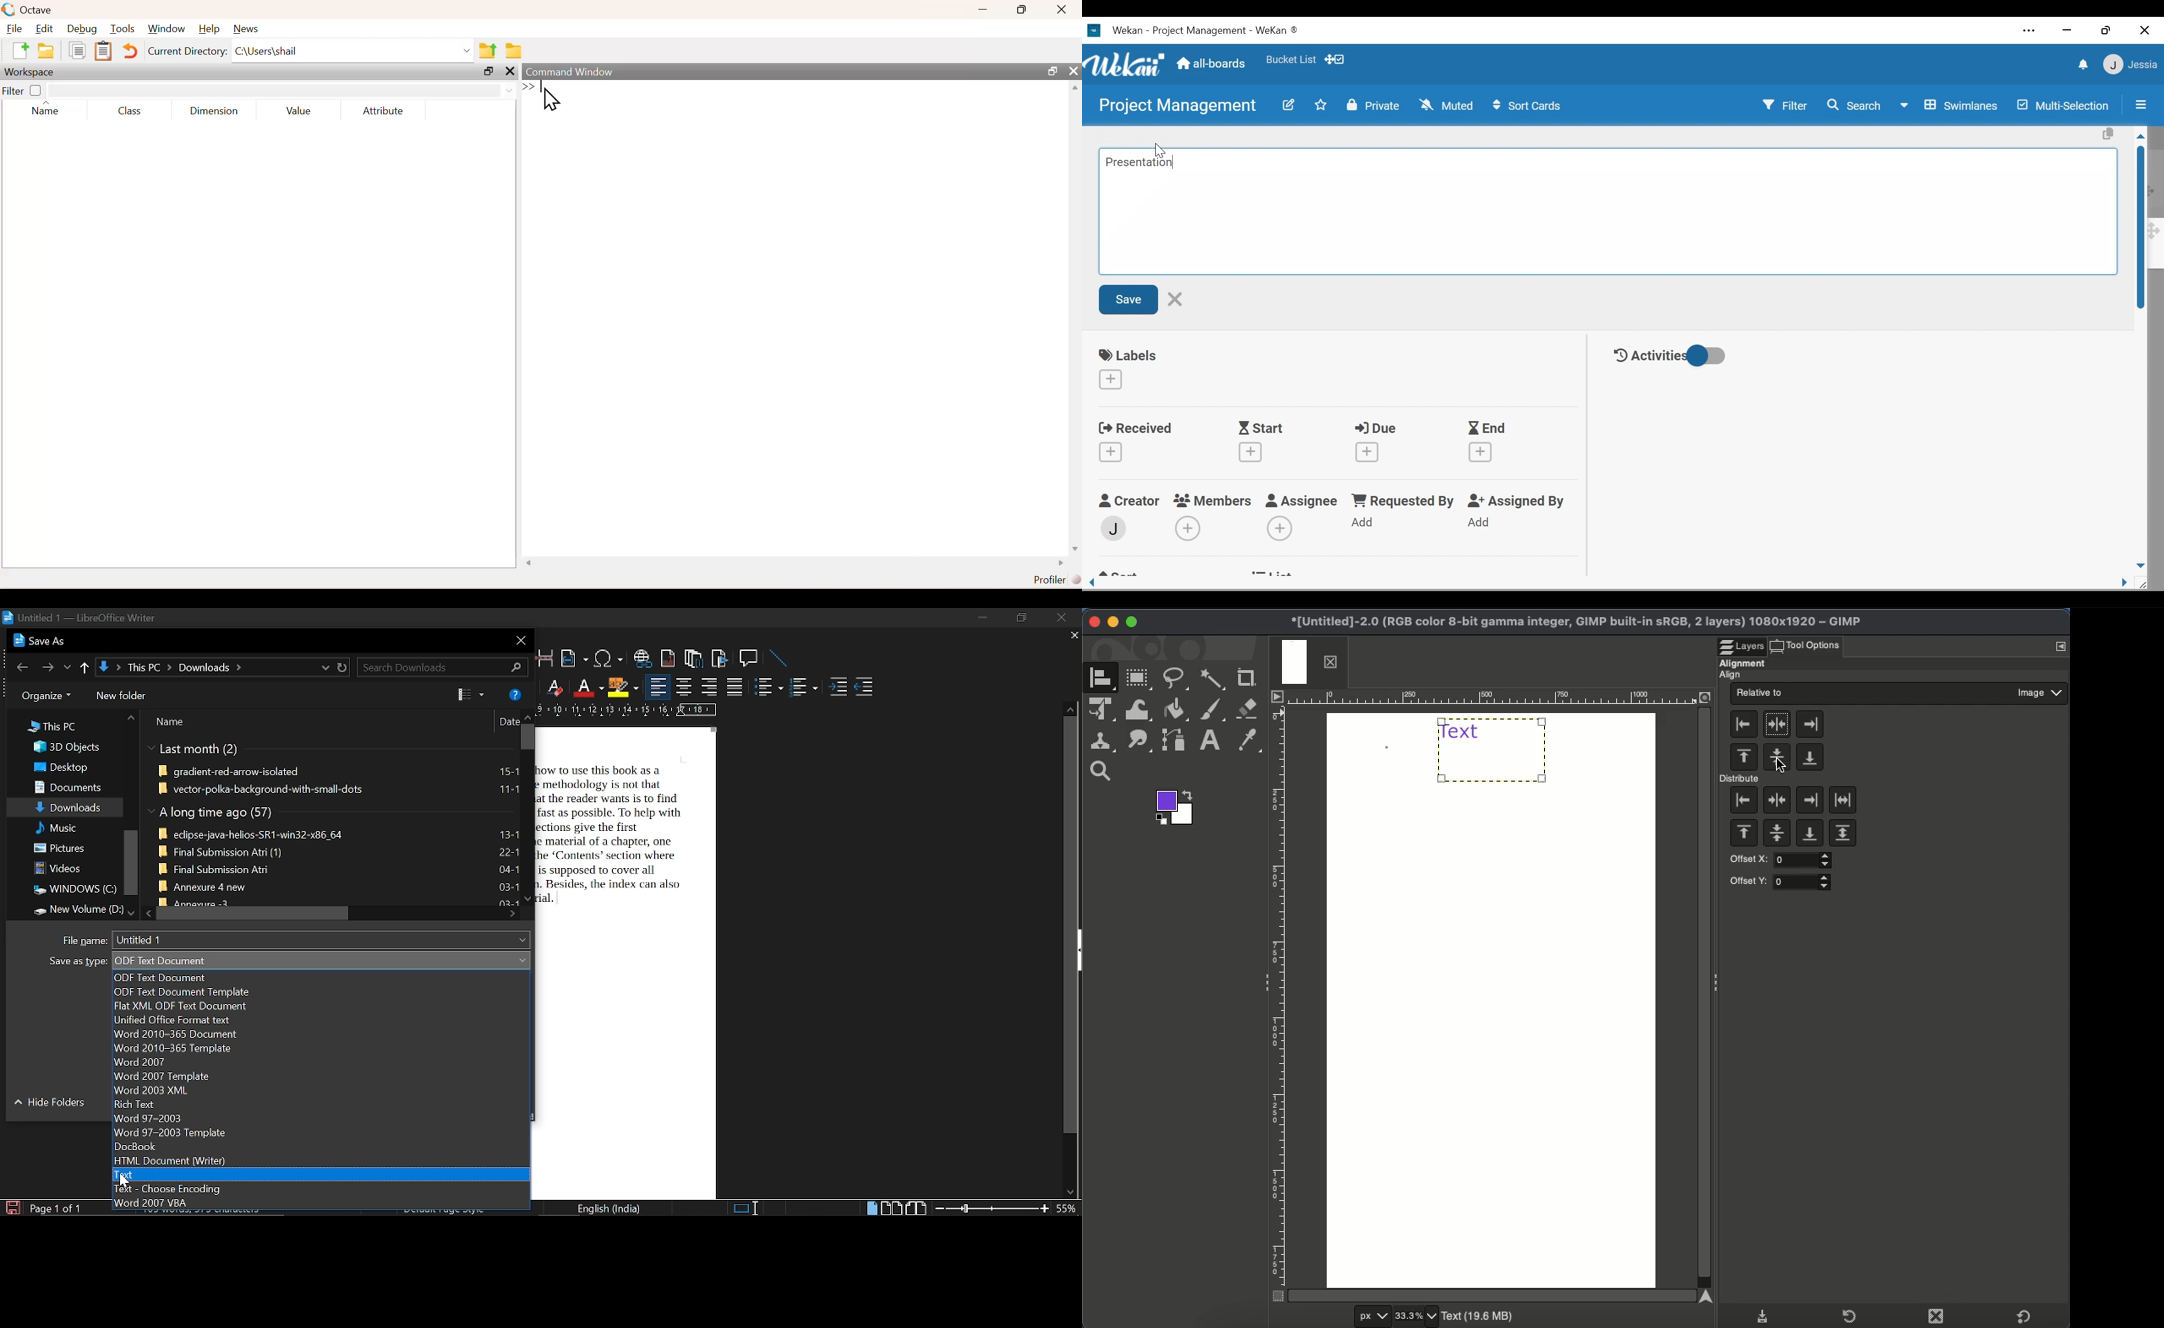  Describe the element at coordinates (1488, 428) in the screenshot. I see `End Date` at that location.